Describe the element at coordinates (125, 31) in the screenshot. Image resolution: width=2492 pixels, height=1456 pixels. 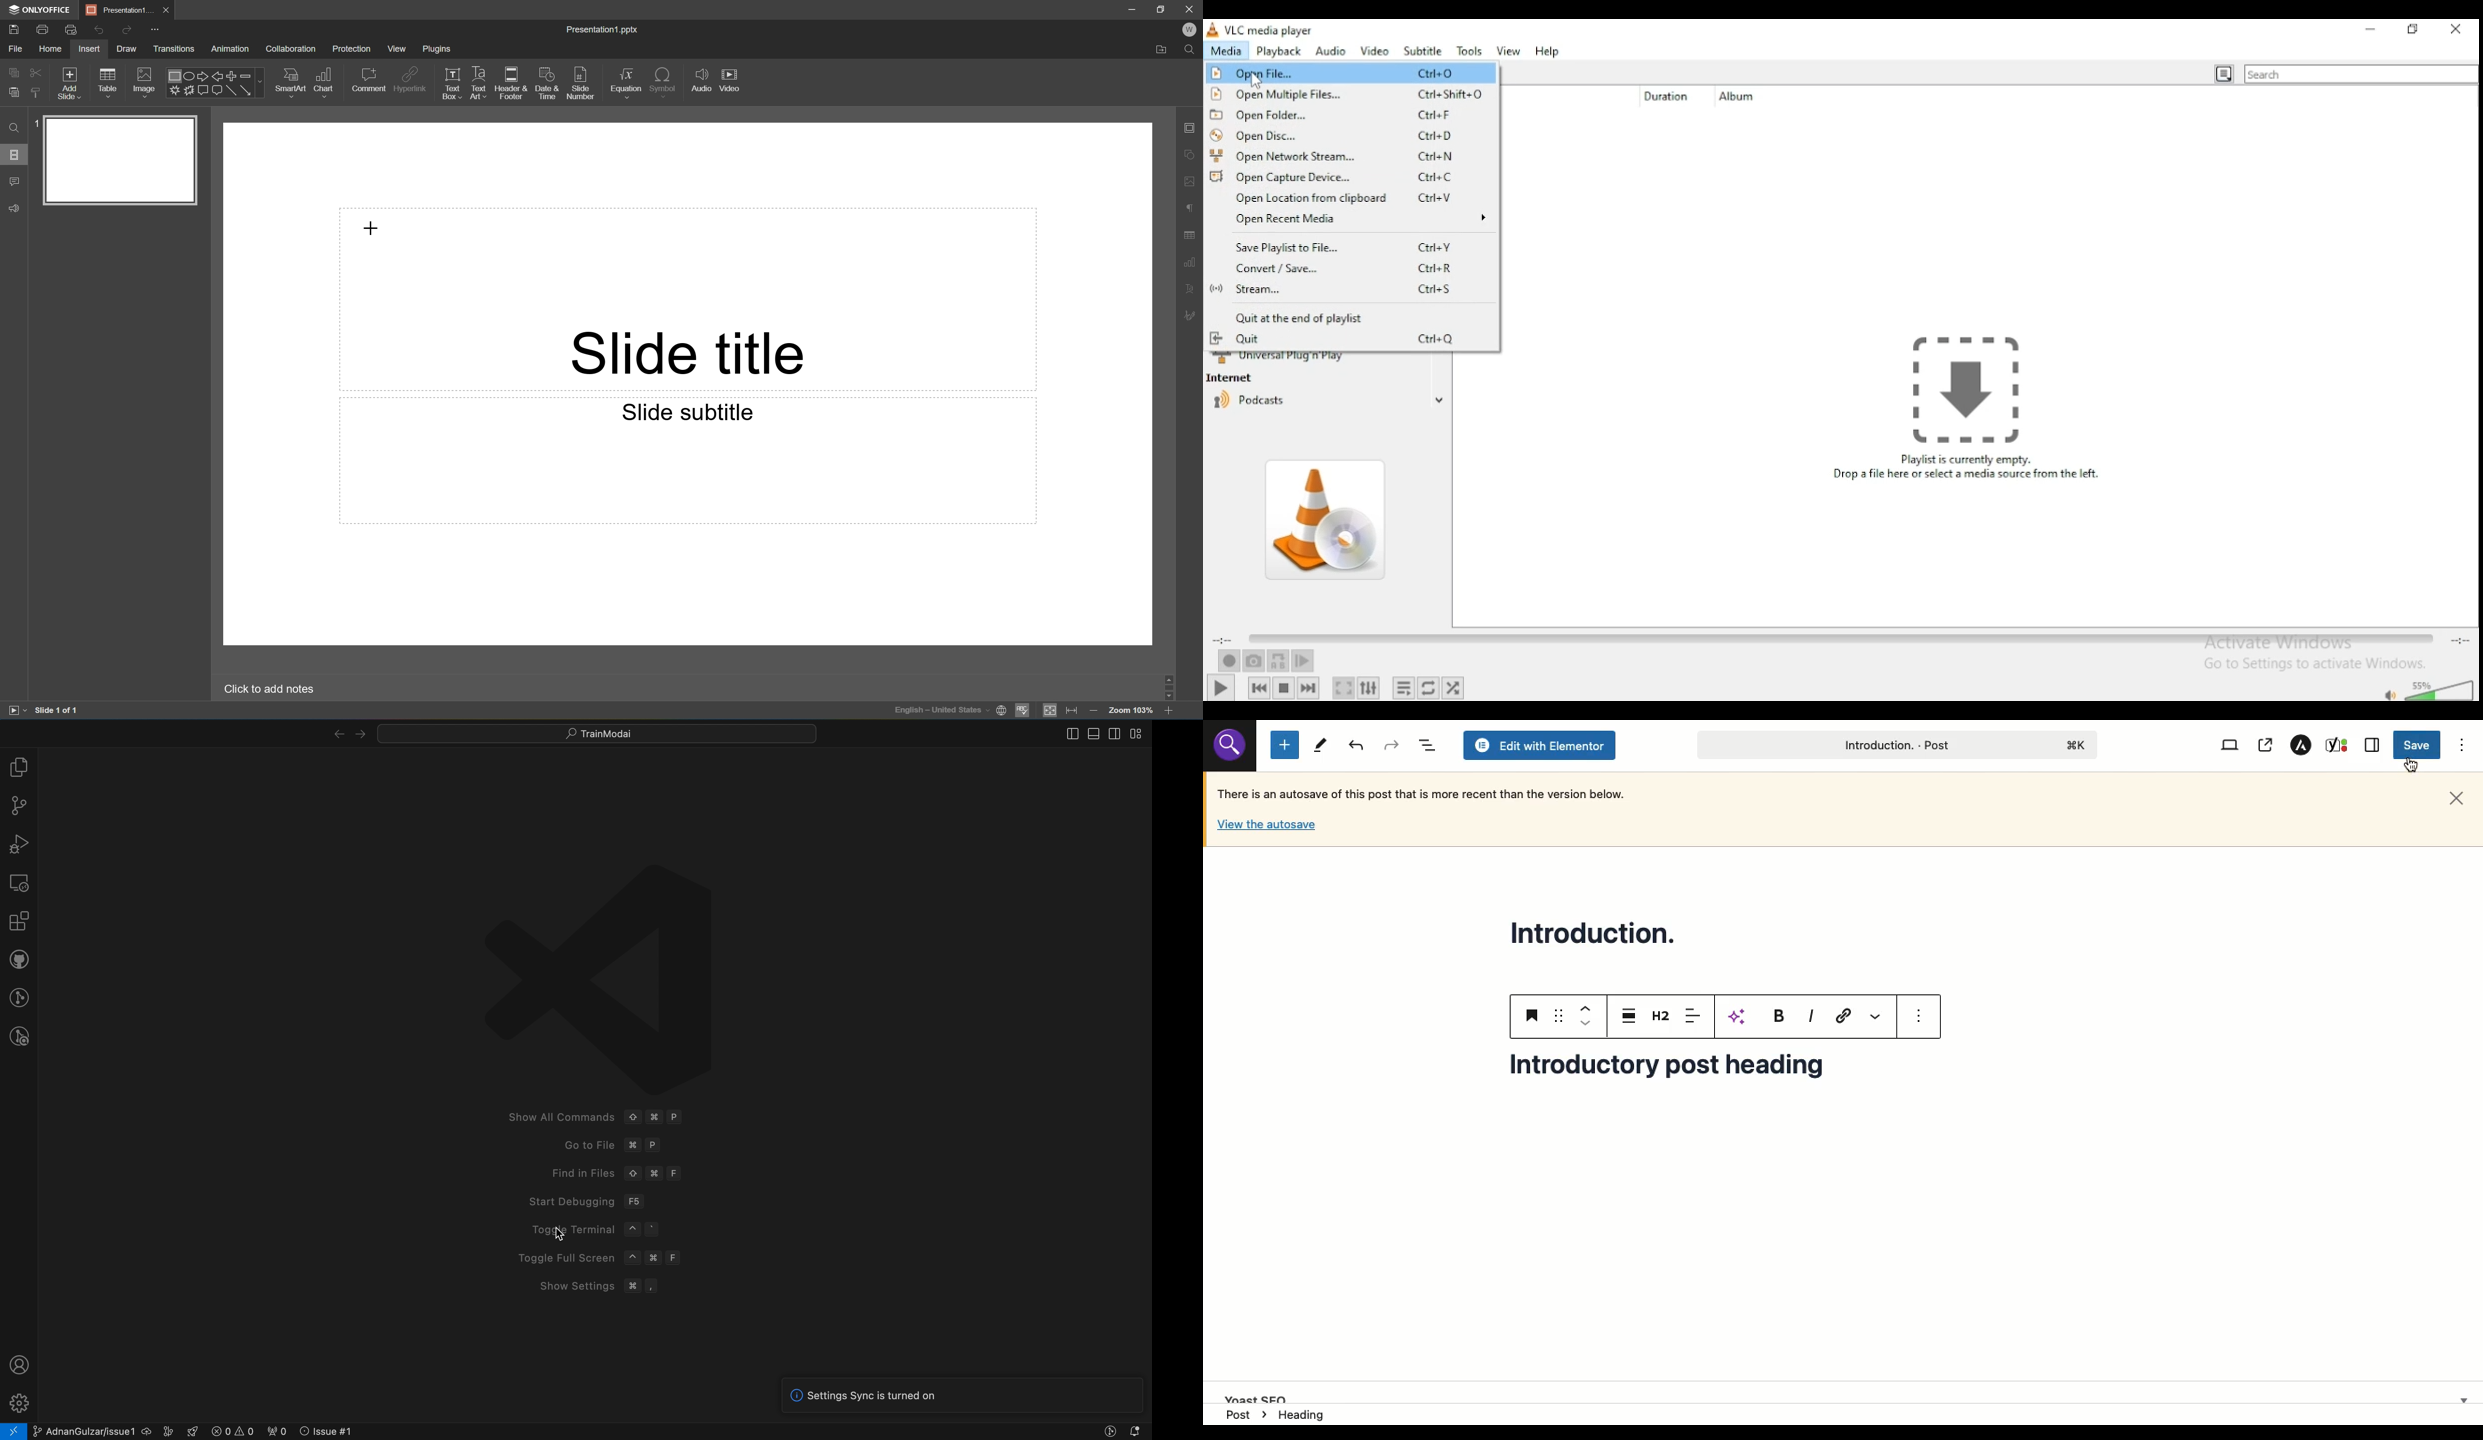
I see `Redo` at that location.